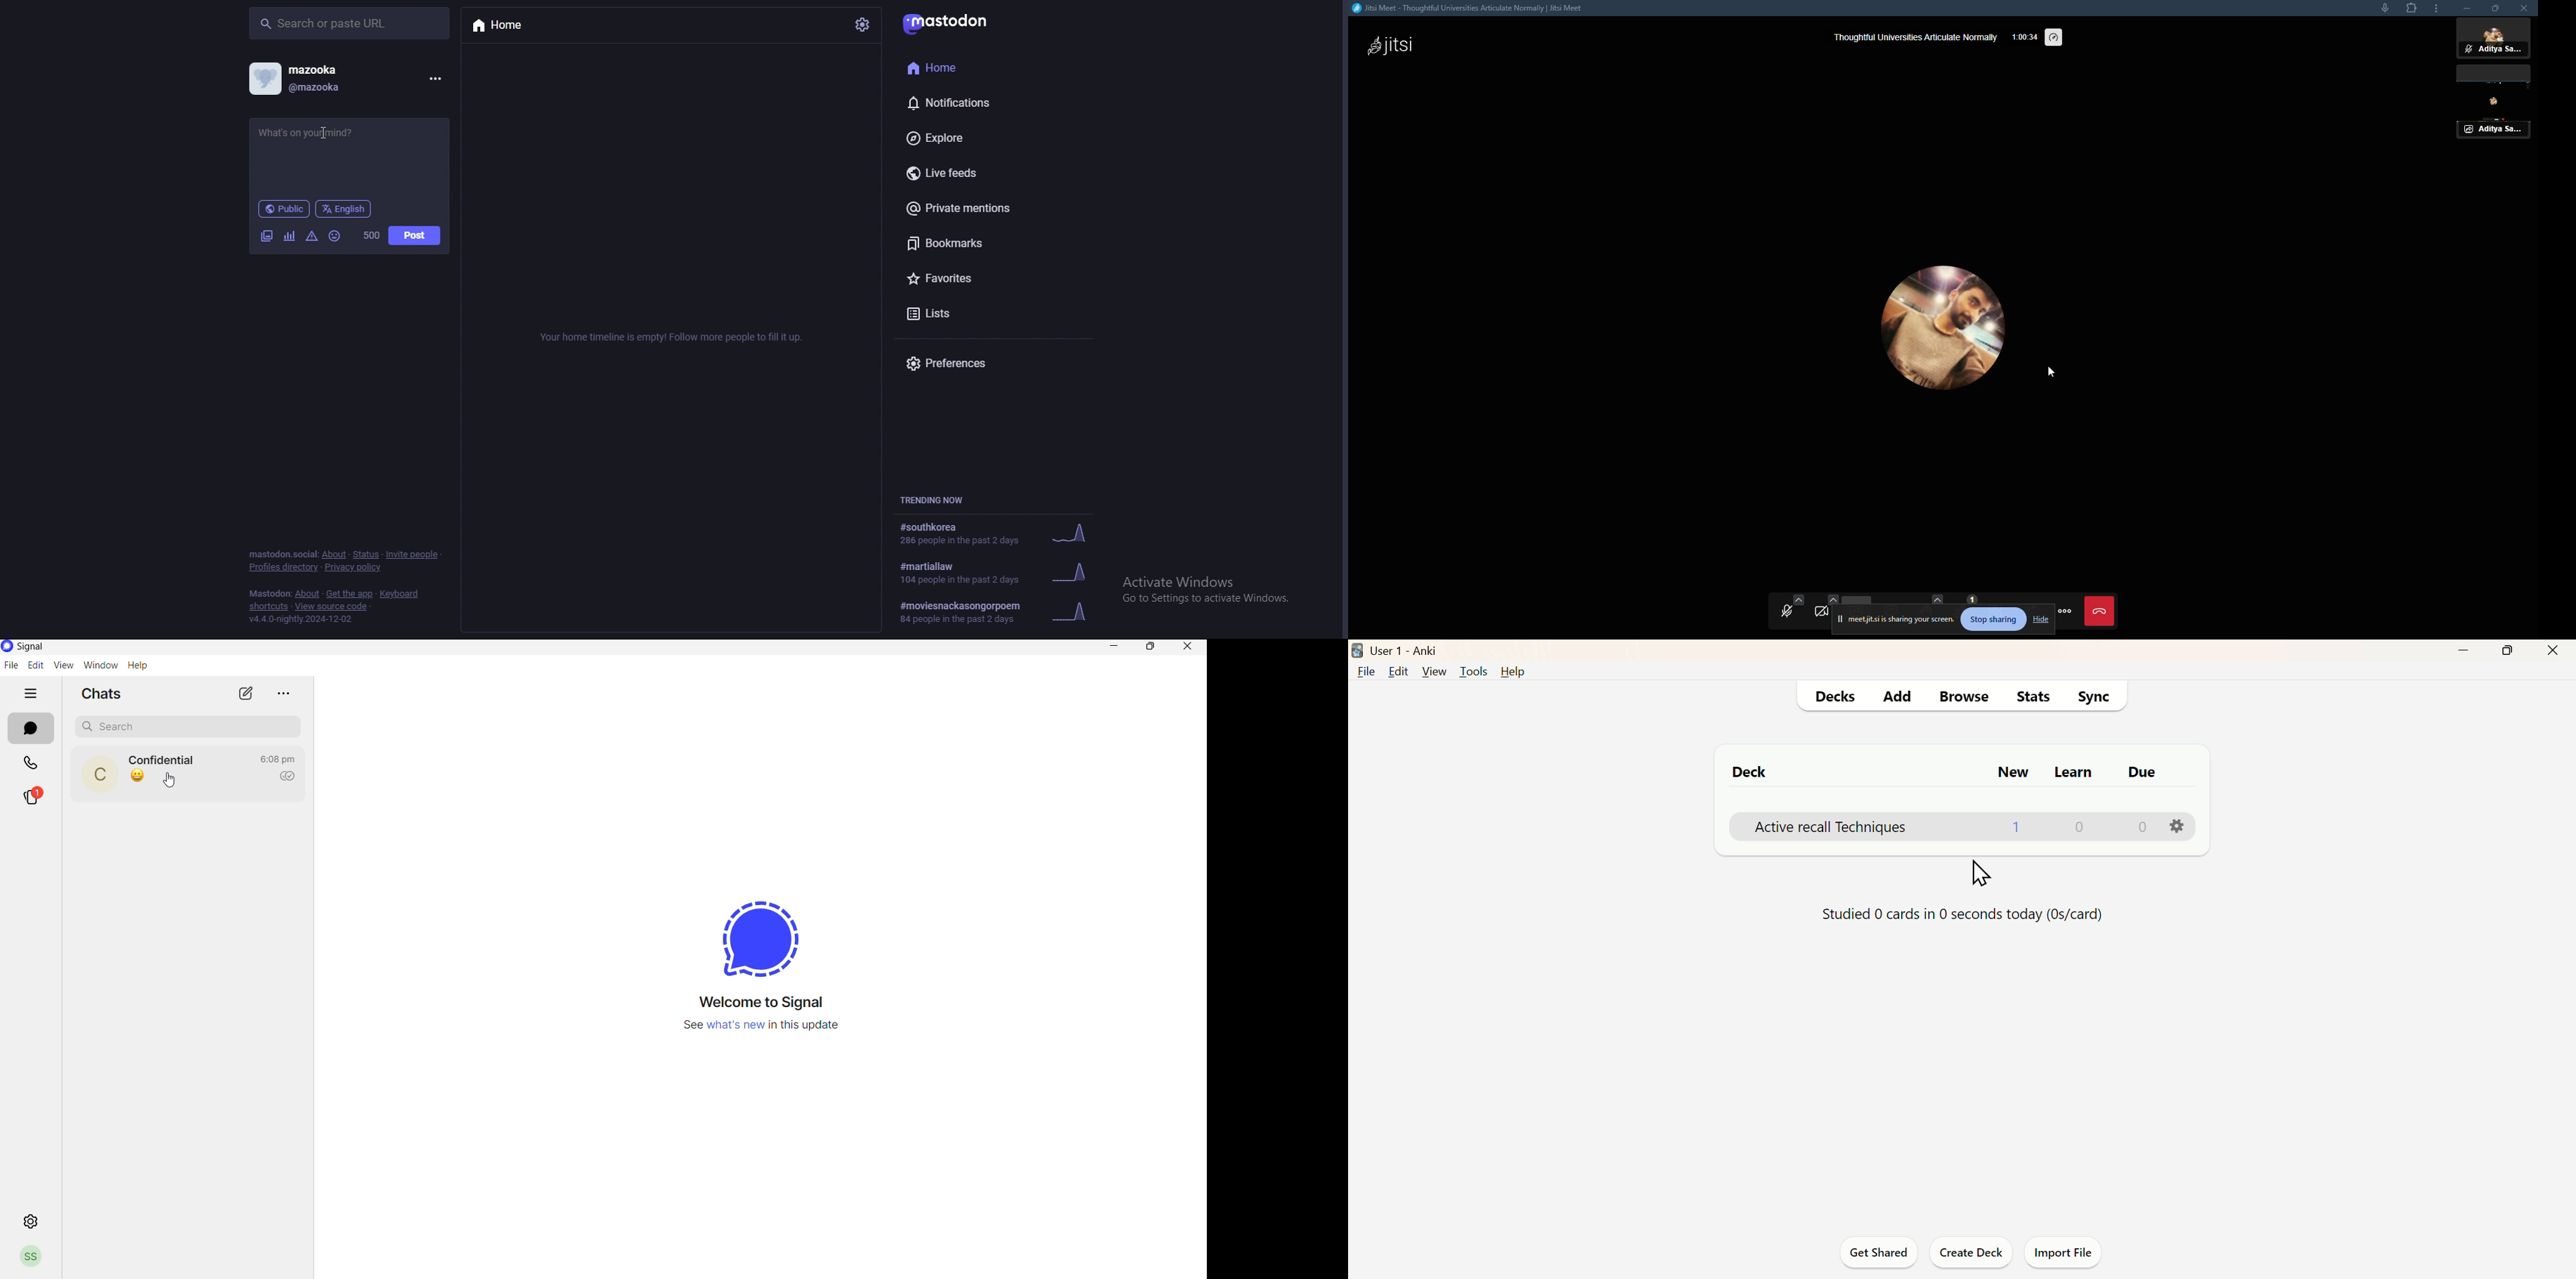  I want to click on Jitsi Meet - Thoughtful Universities Articulate Normally | Jitsi Meet, so click(1479, 9).